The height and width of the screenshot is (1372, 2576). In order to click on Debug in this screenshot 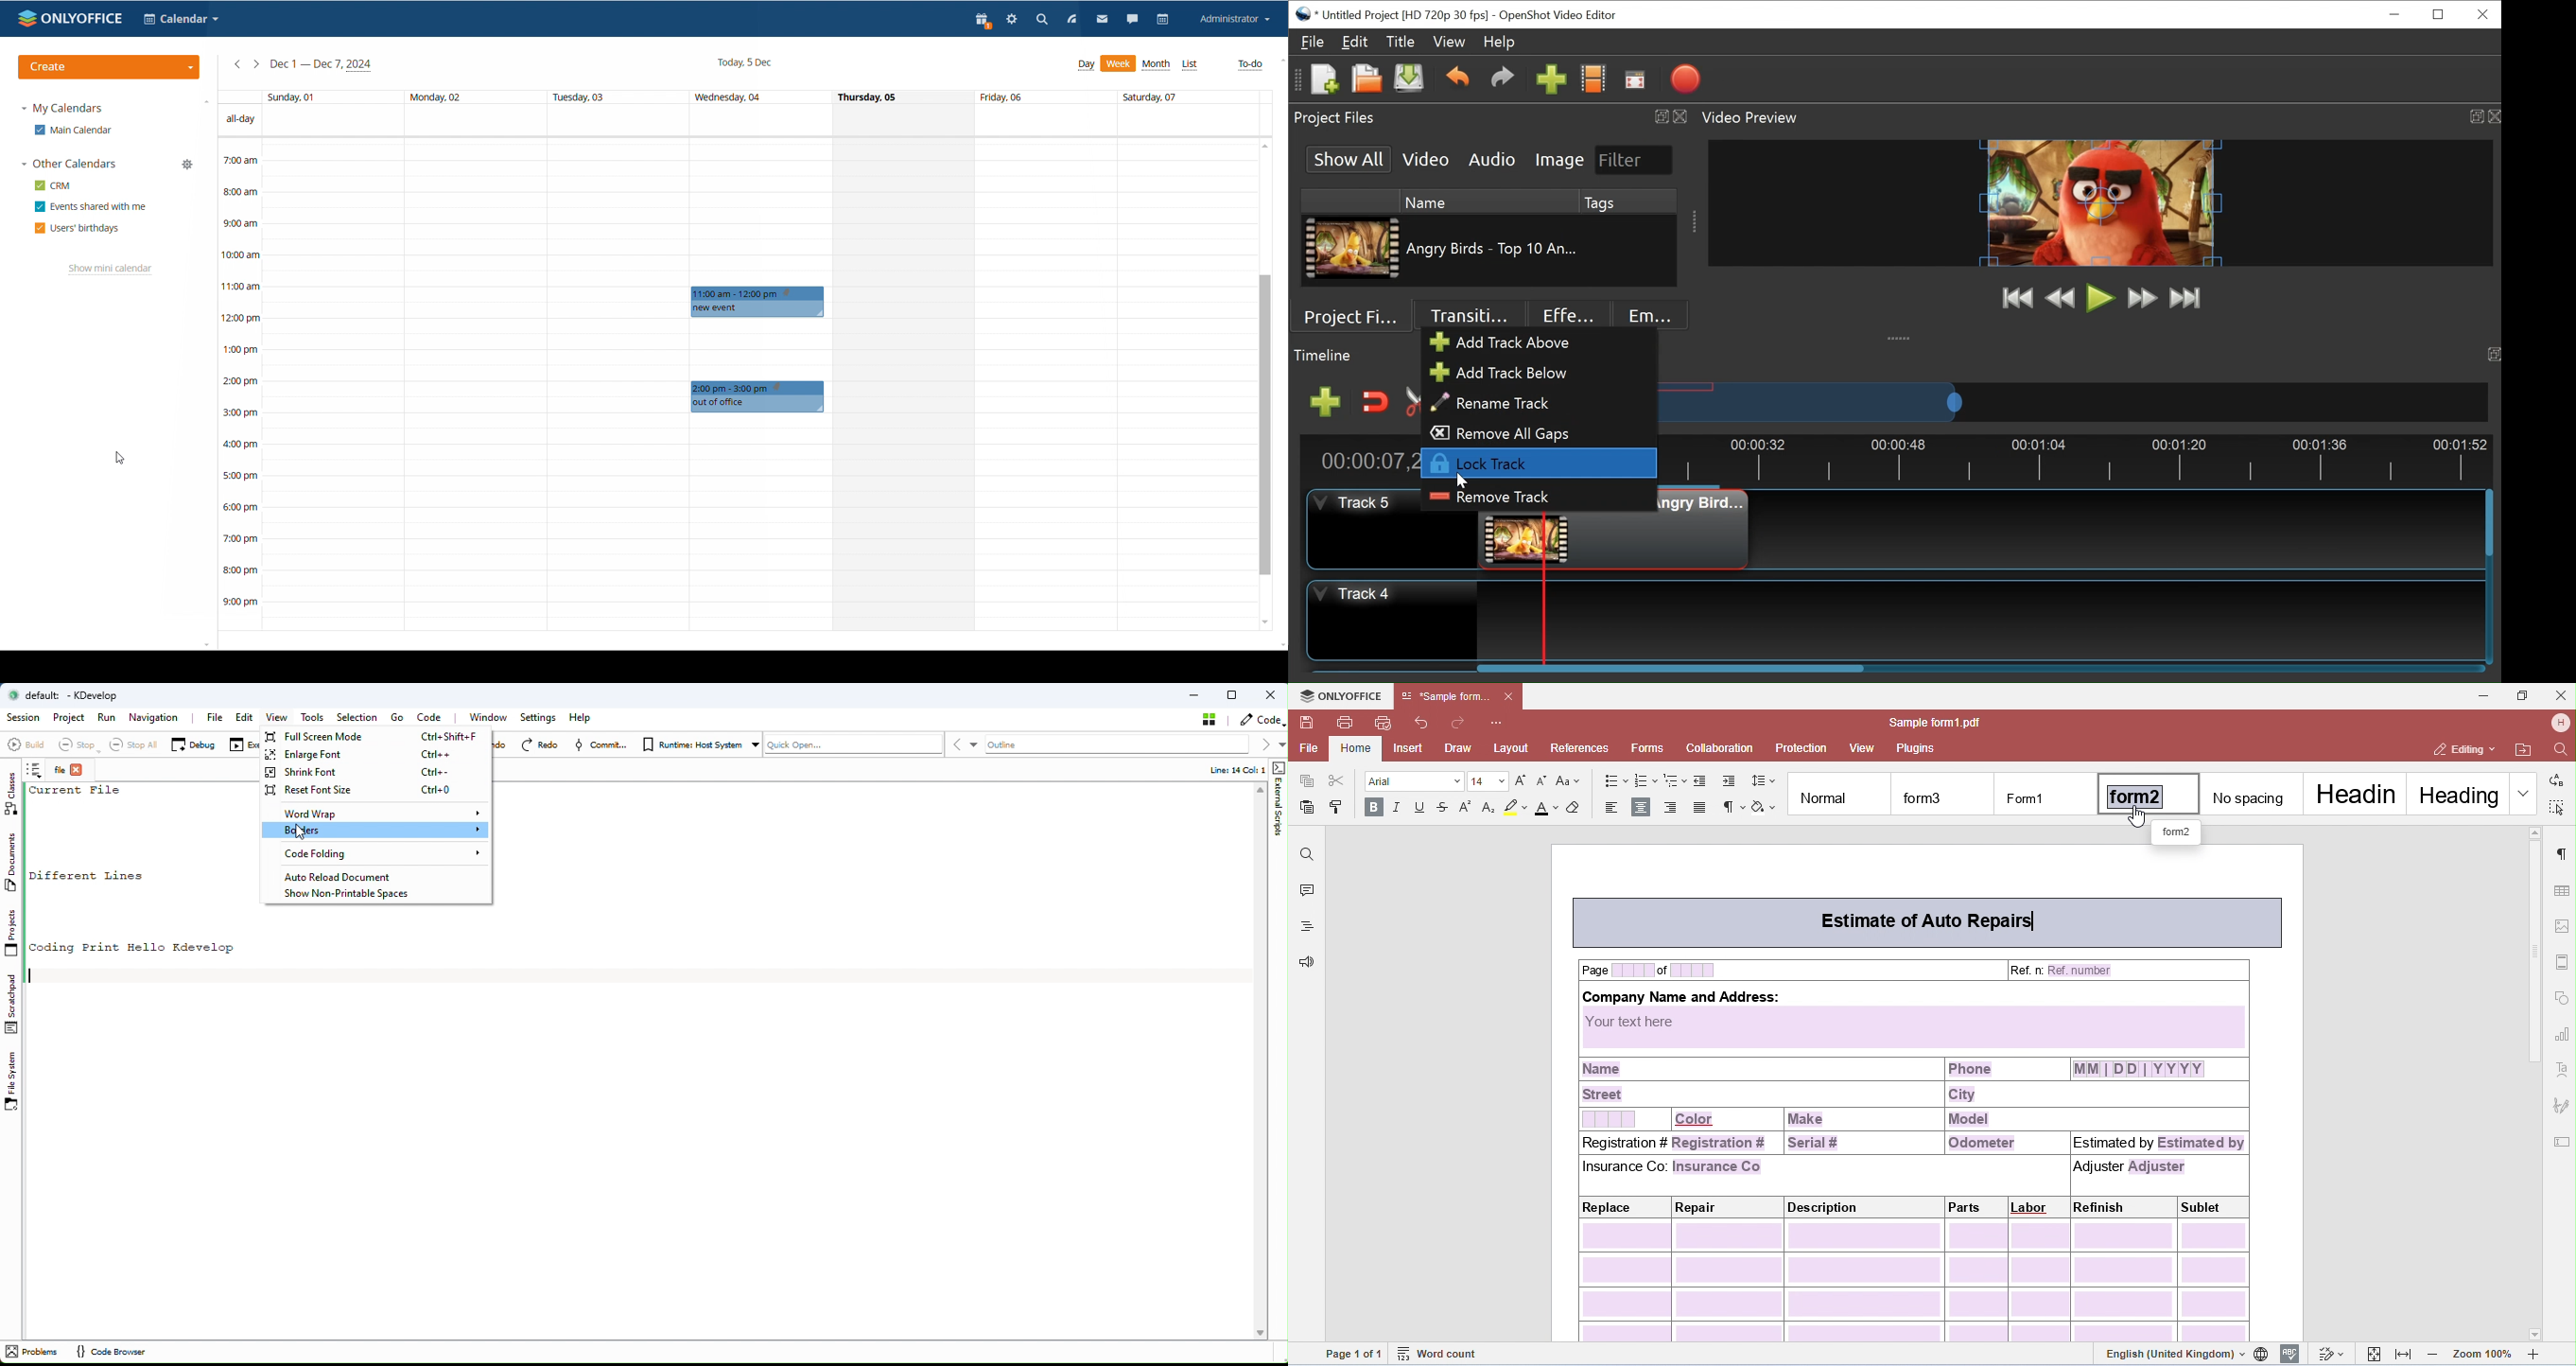, I will do `click(193, 744)`.